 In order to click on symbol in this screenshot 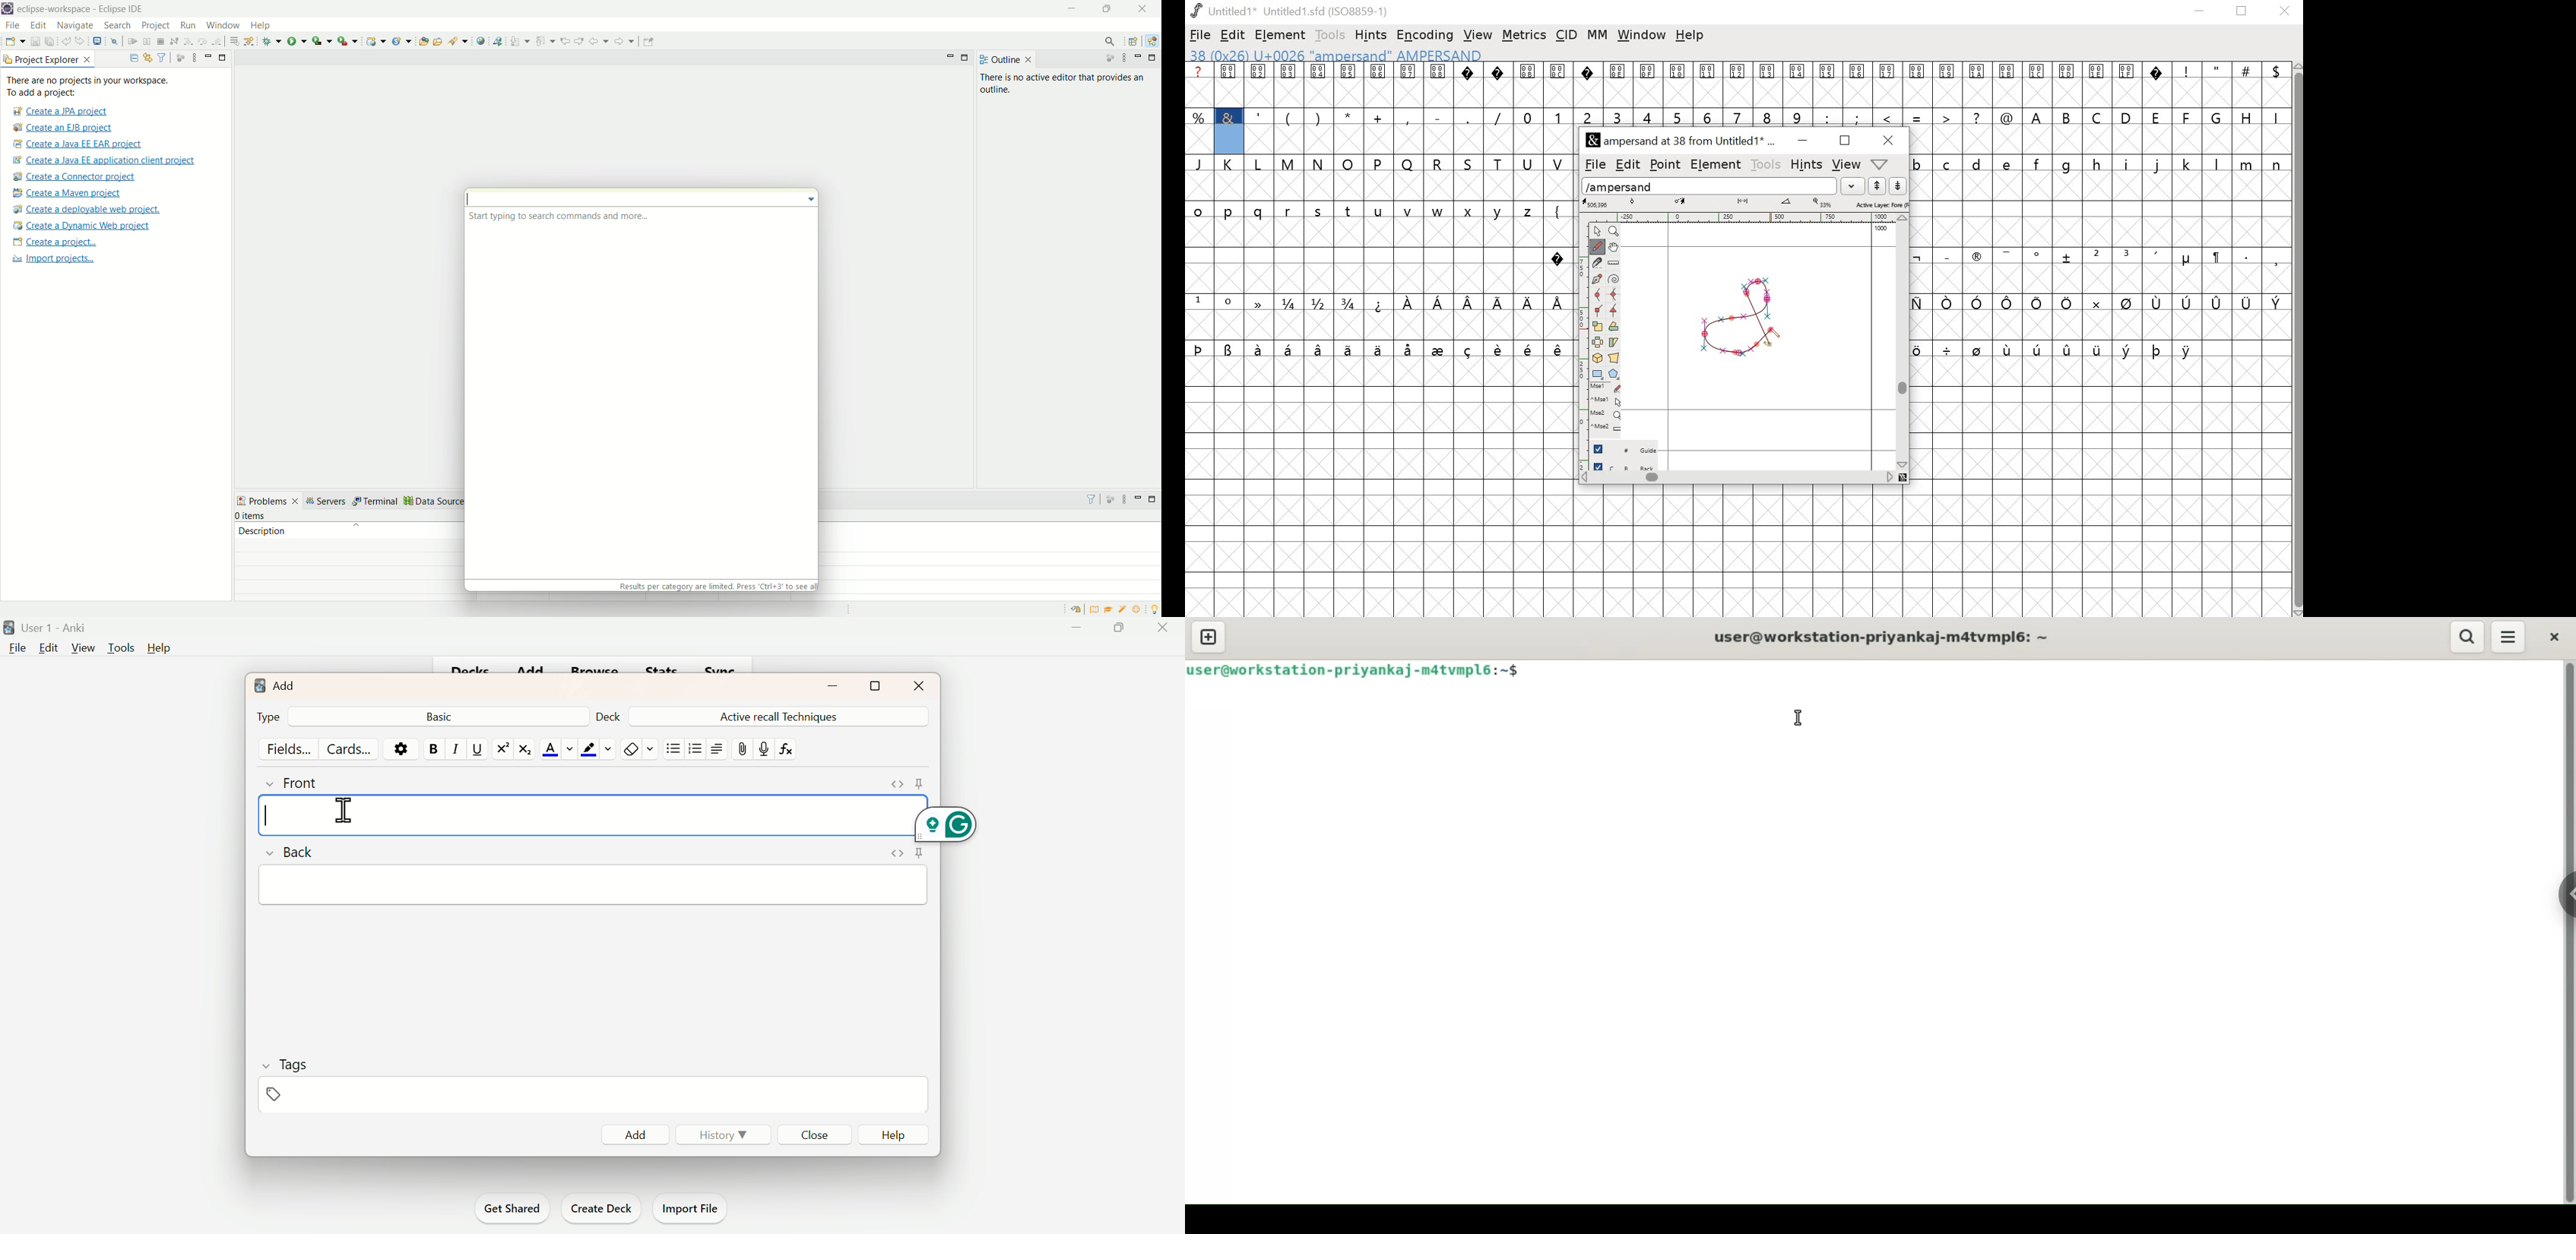, I will do `click(2069, 347)`.